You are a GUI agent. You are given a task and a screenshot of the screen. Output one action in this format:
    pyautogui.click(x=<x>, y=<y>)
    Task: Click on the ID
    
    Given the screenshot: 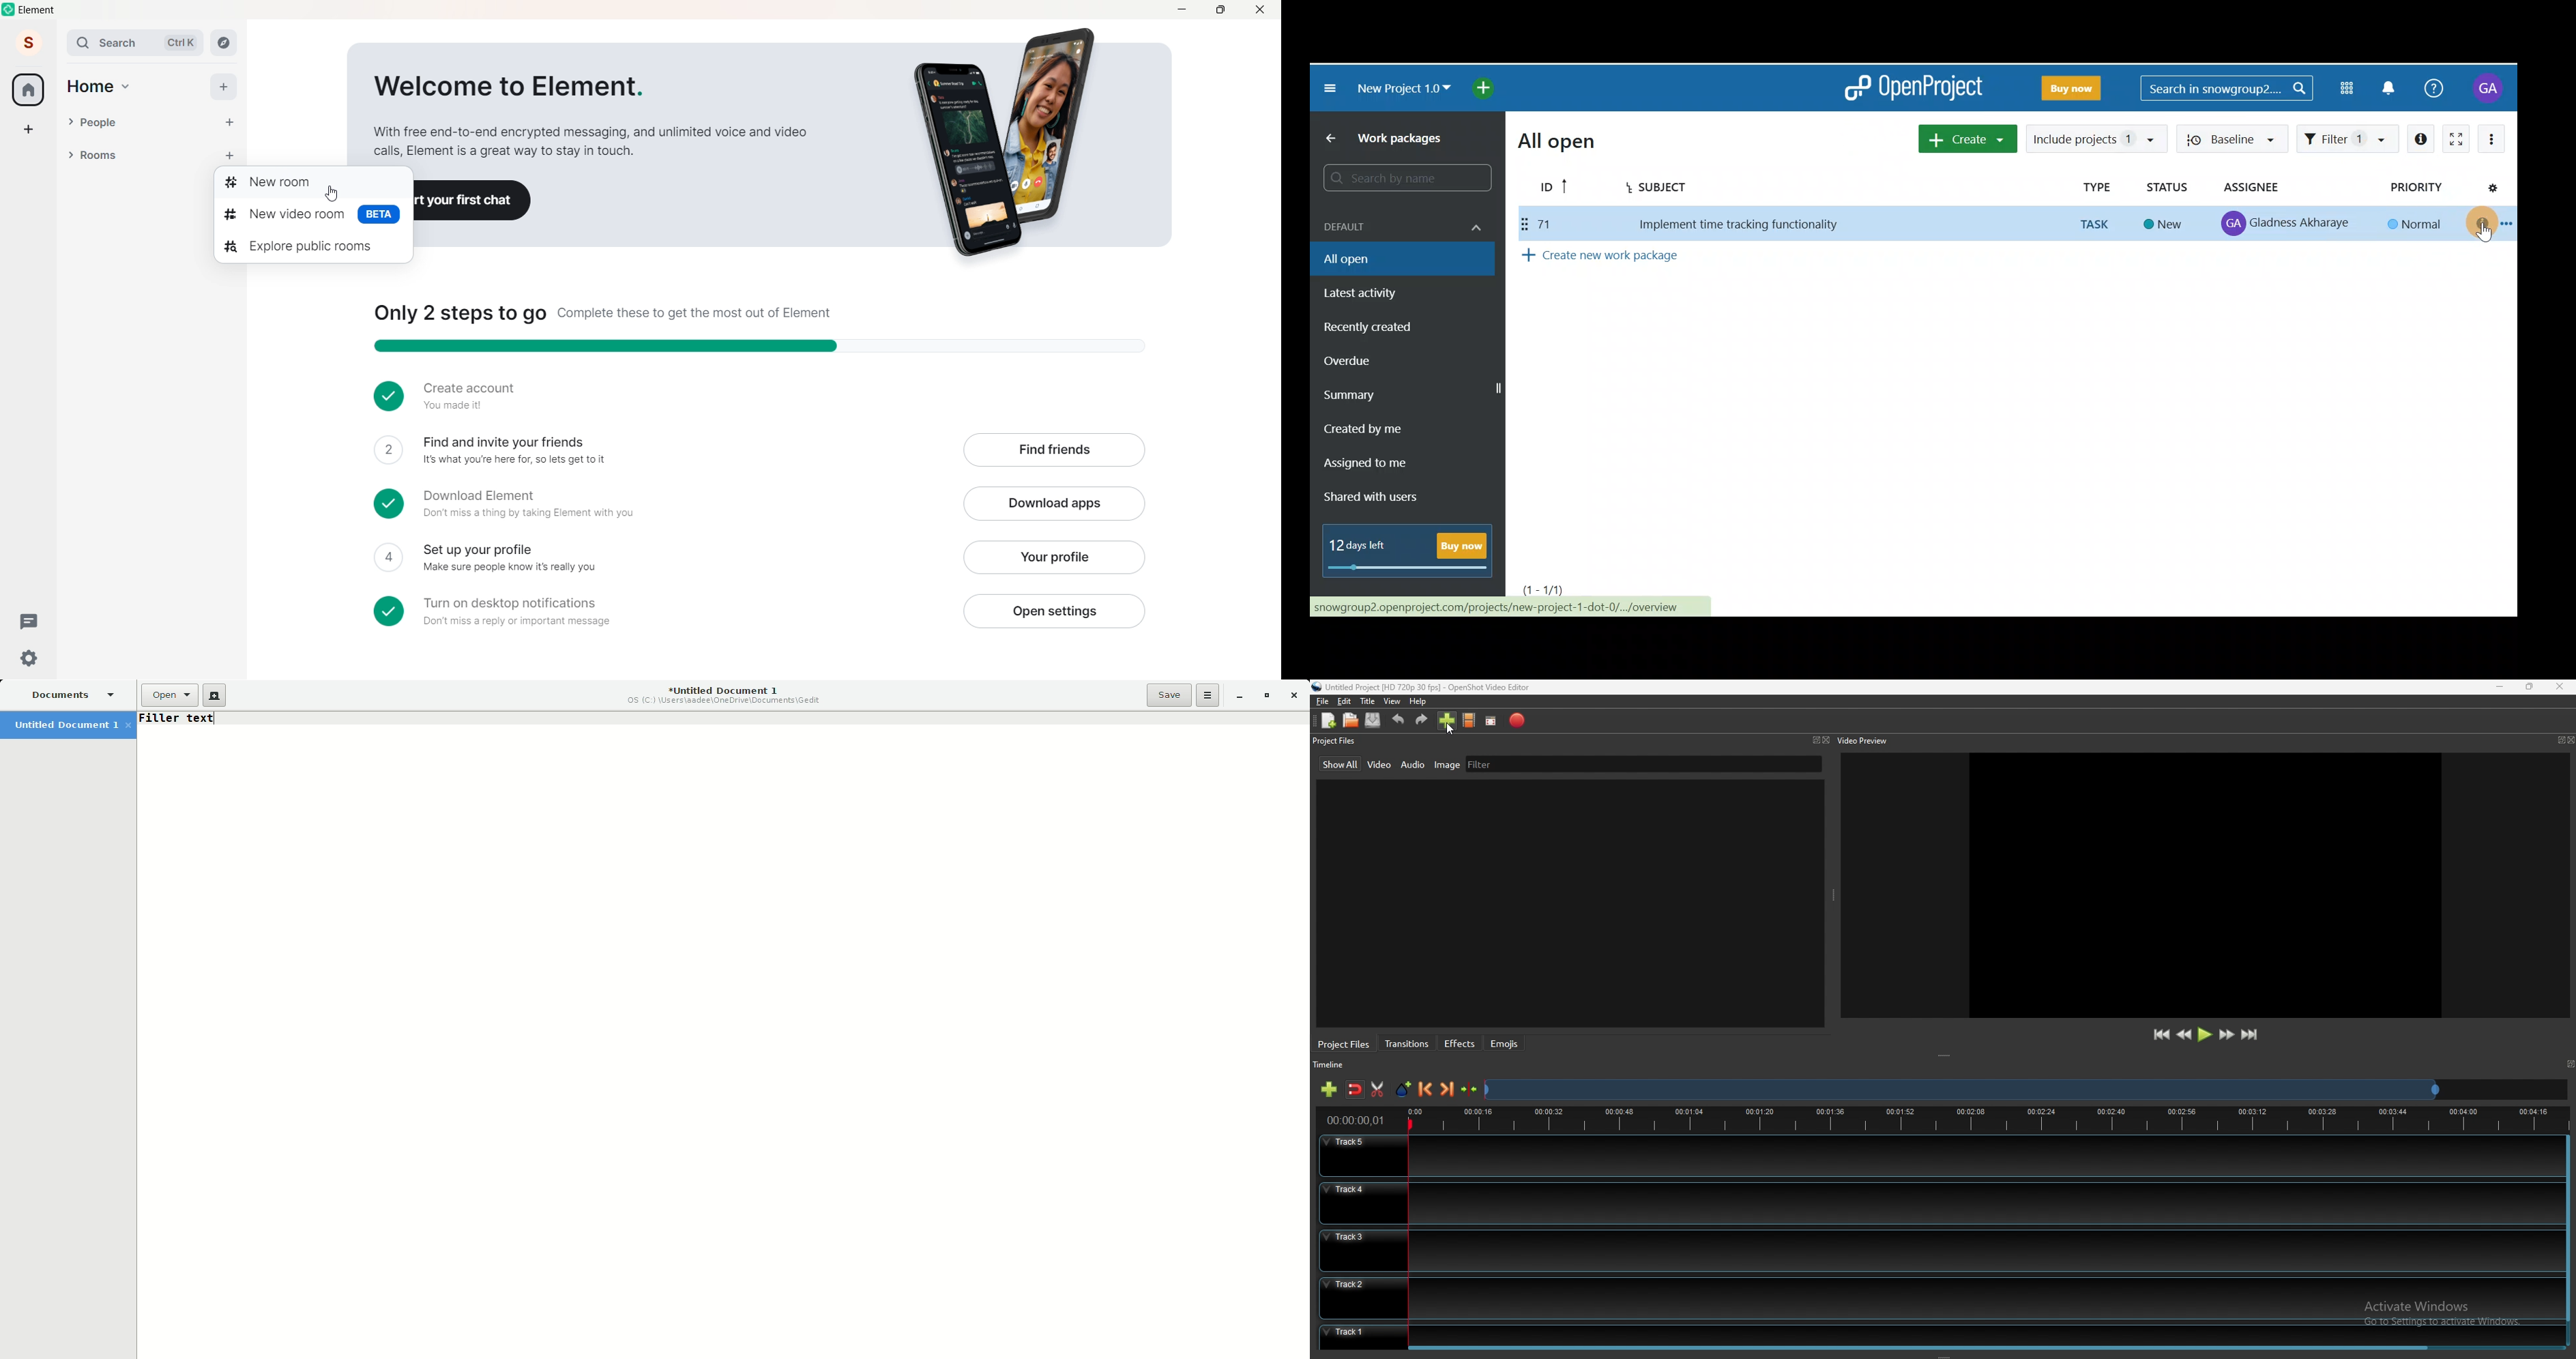 What is the action you would take?
    pyautogui.click(x=1550, y=188)
    